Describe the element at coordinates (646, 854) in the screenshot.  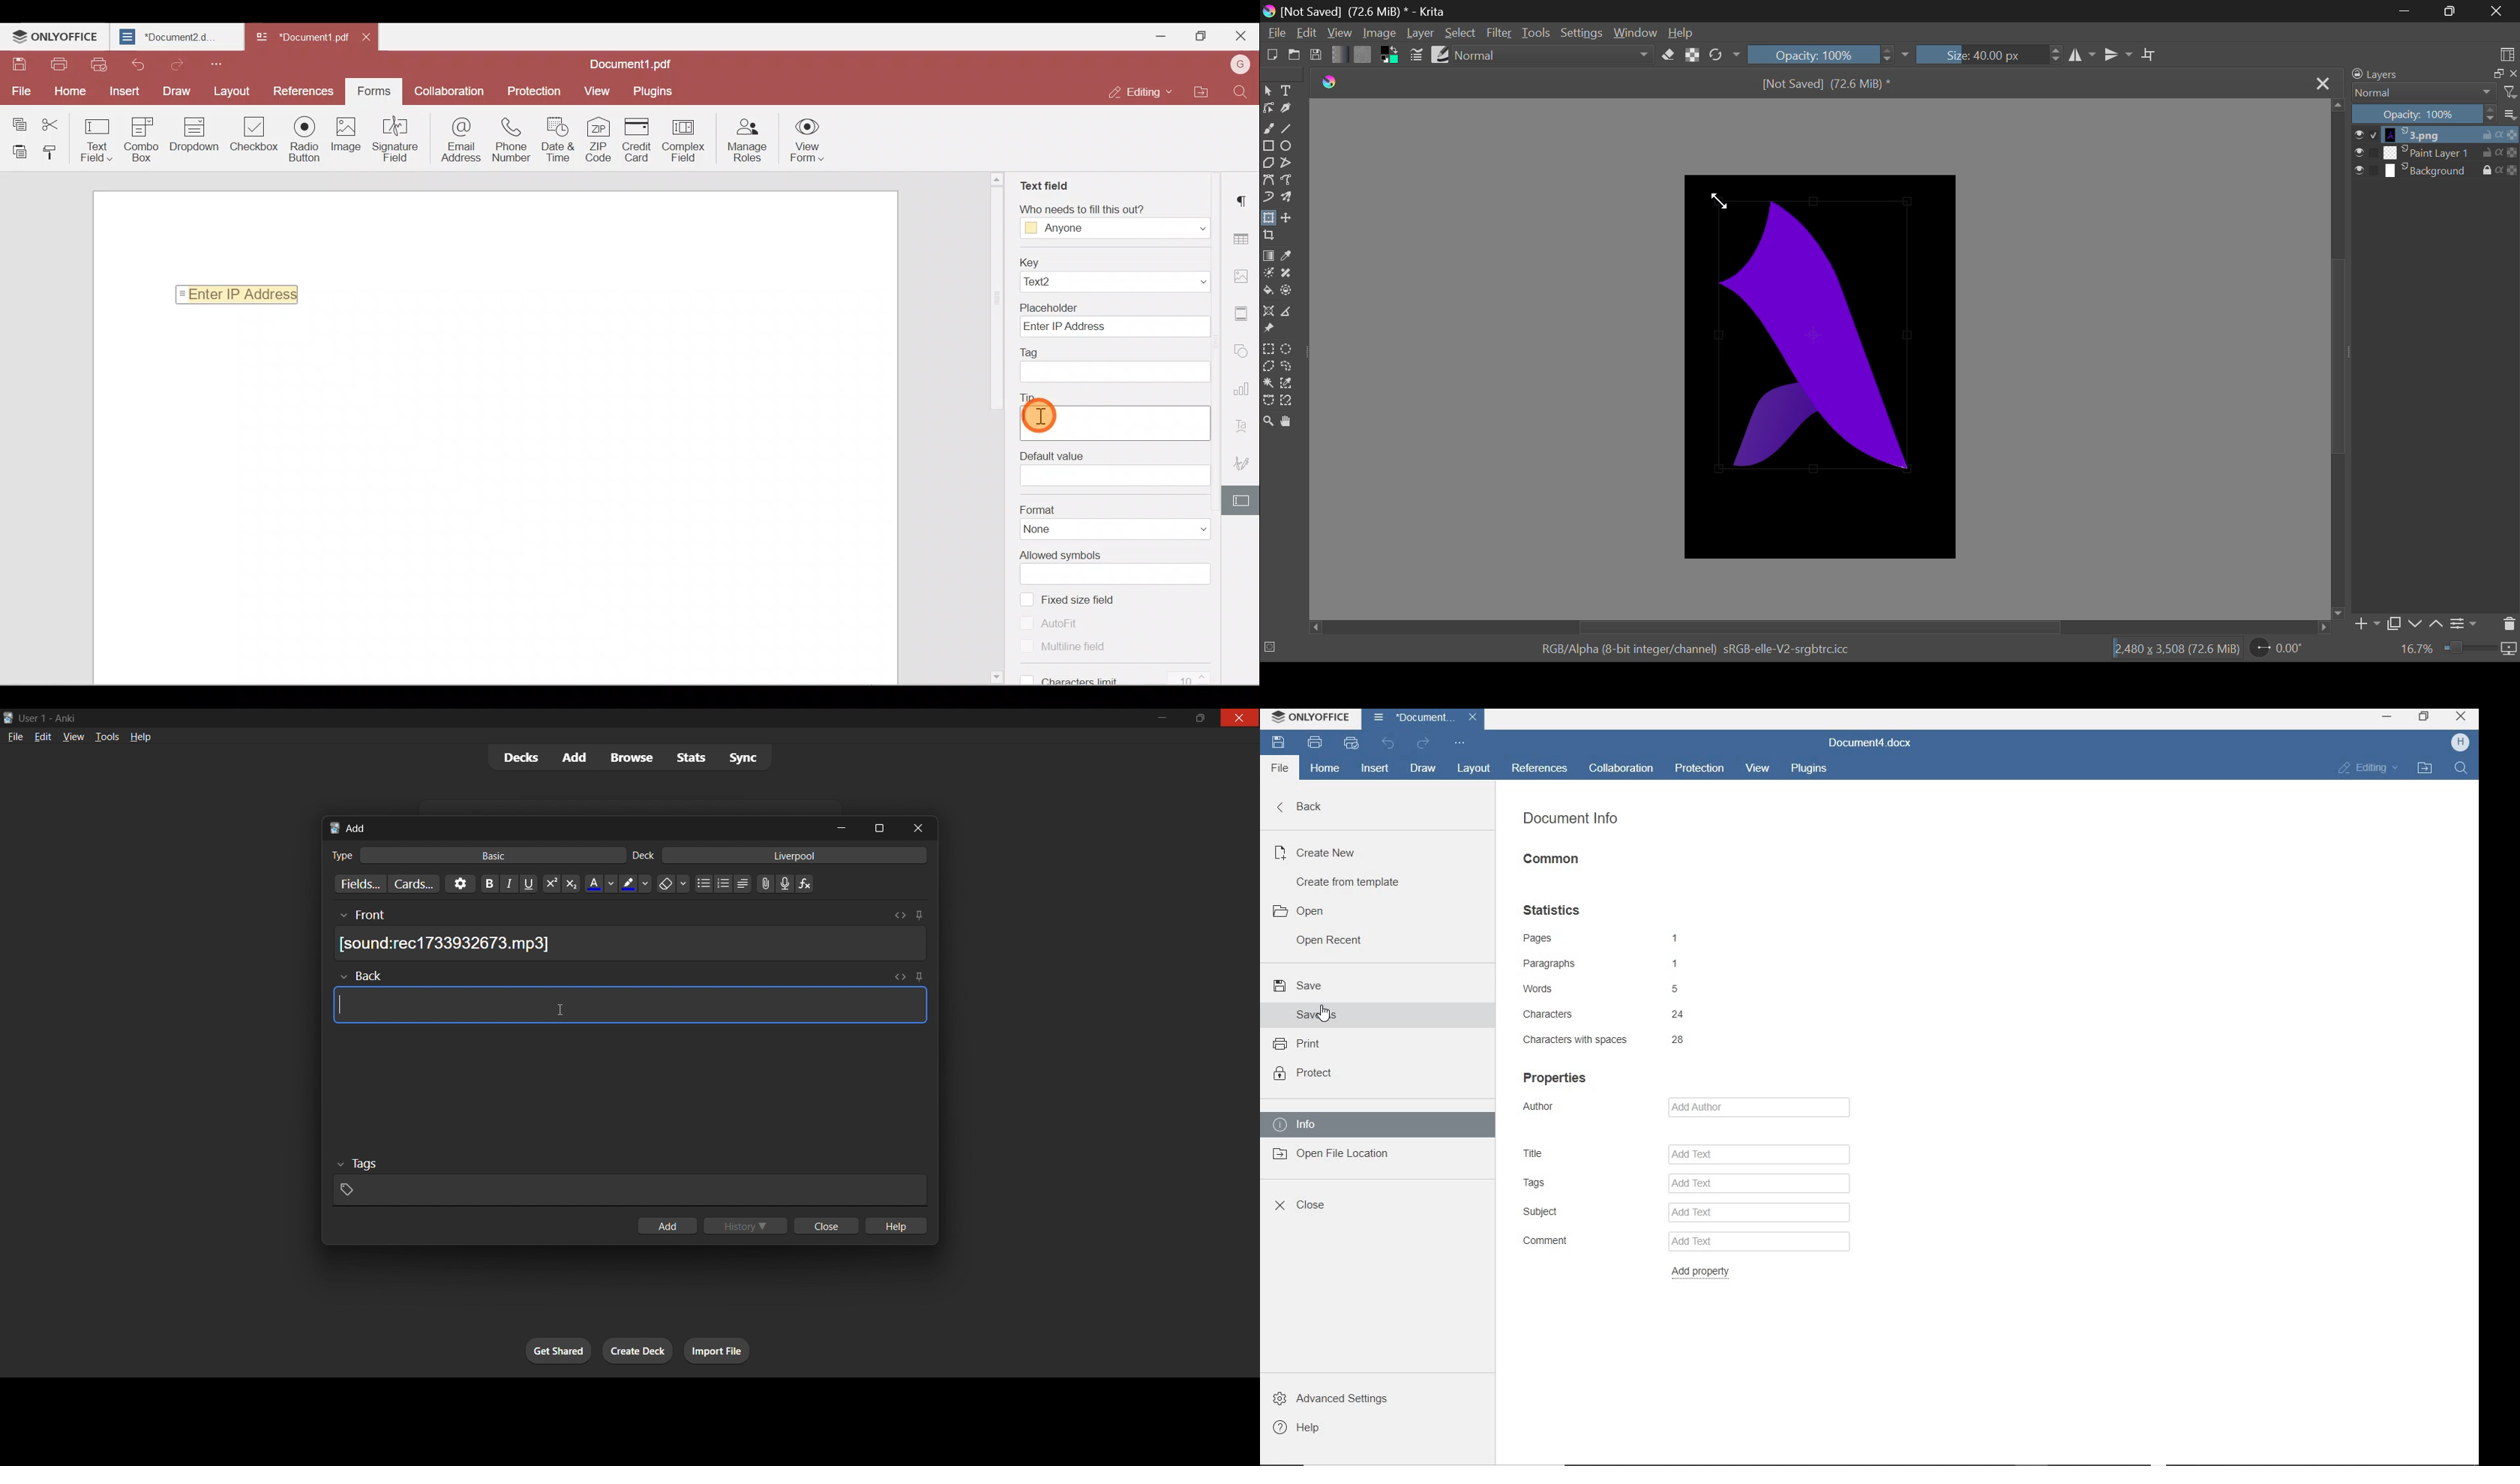
I see `deck ` at that location.